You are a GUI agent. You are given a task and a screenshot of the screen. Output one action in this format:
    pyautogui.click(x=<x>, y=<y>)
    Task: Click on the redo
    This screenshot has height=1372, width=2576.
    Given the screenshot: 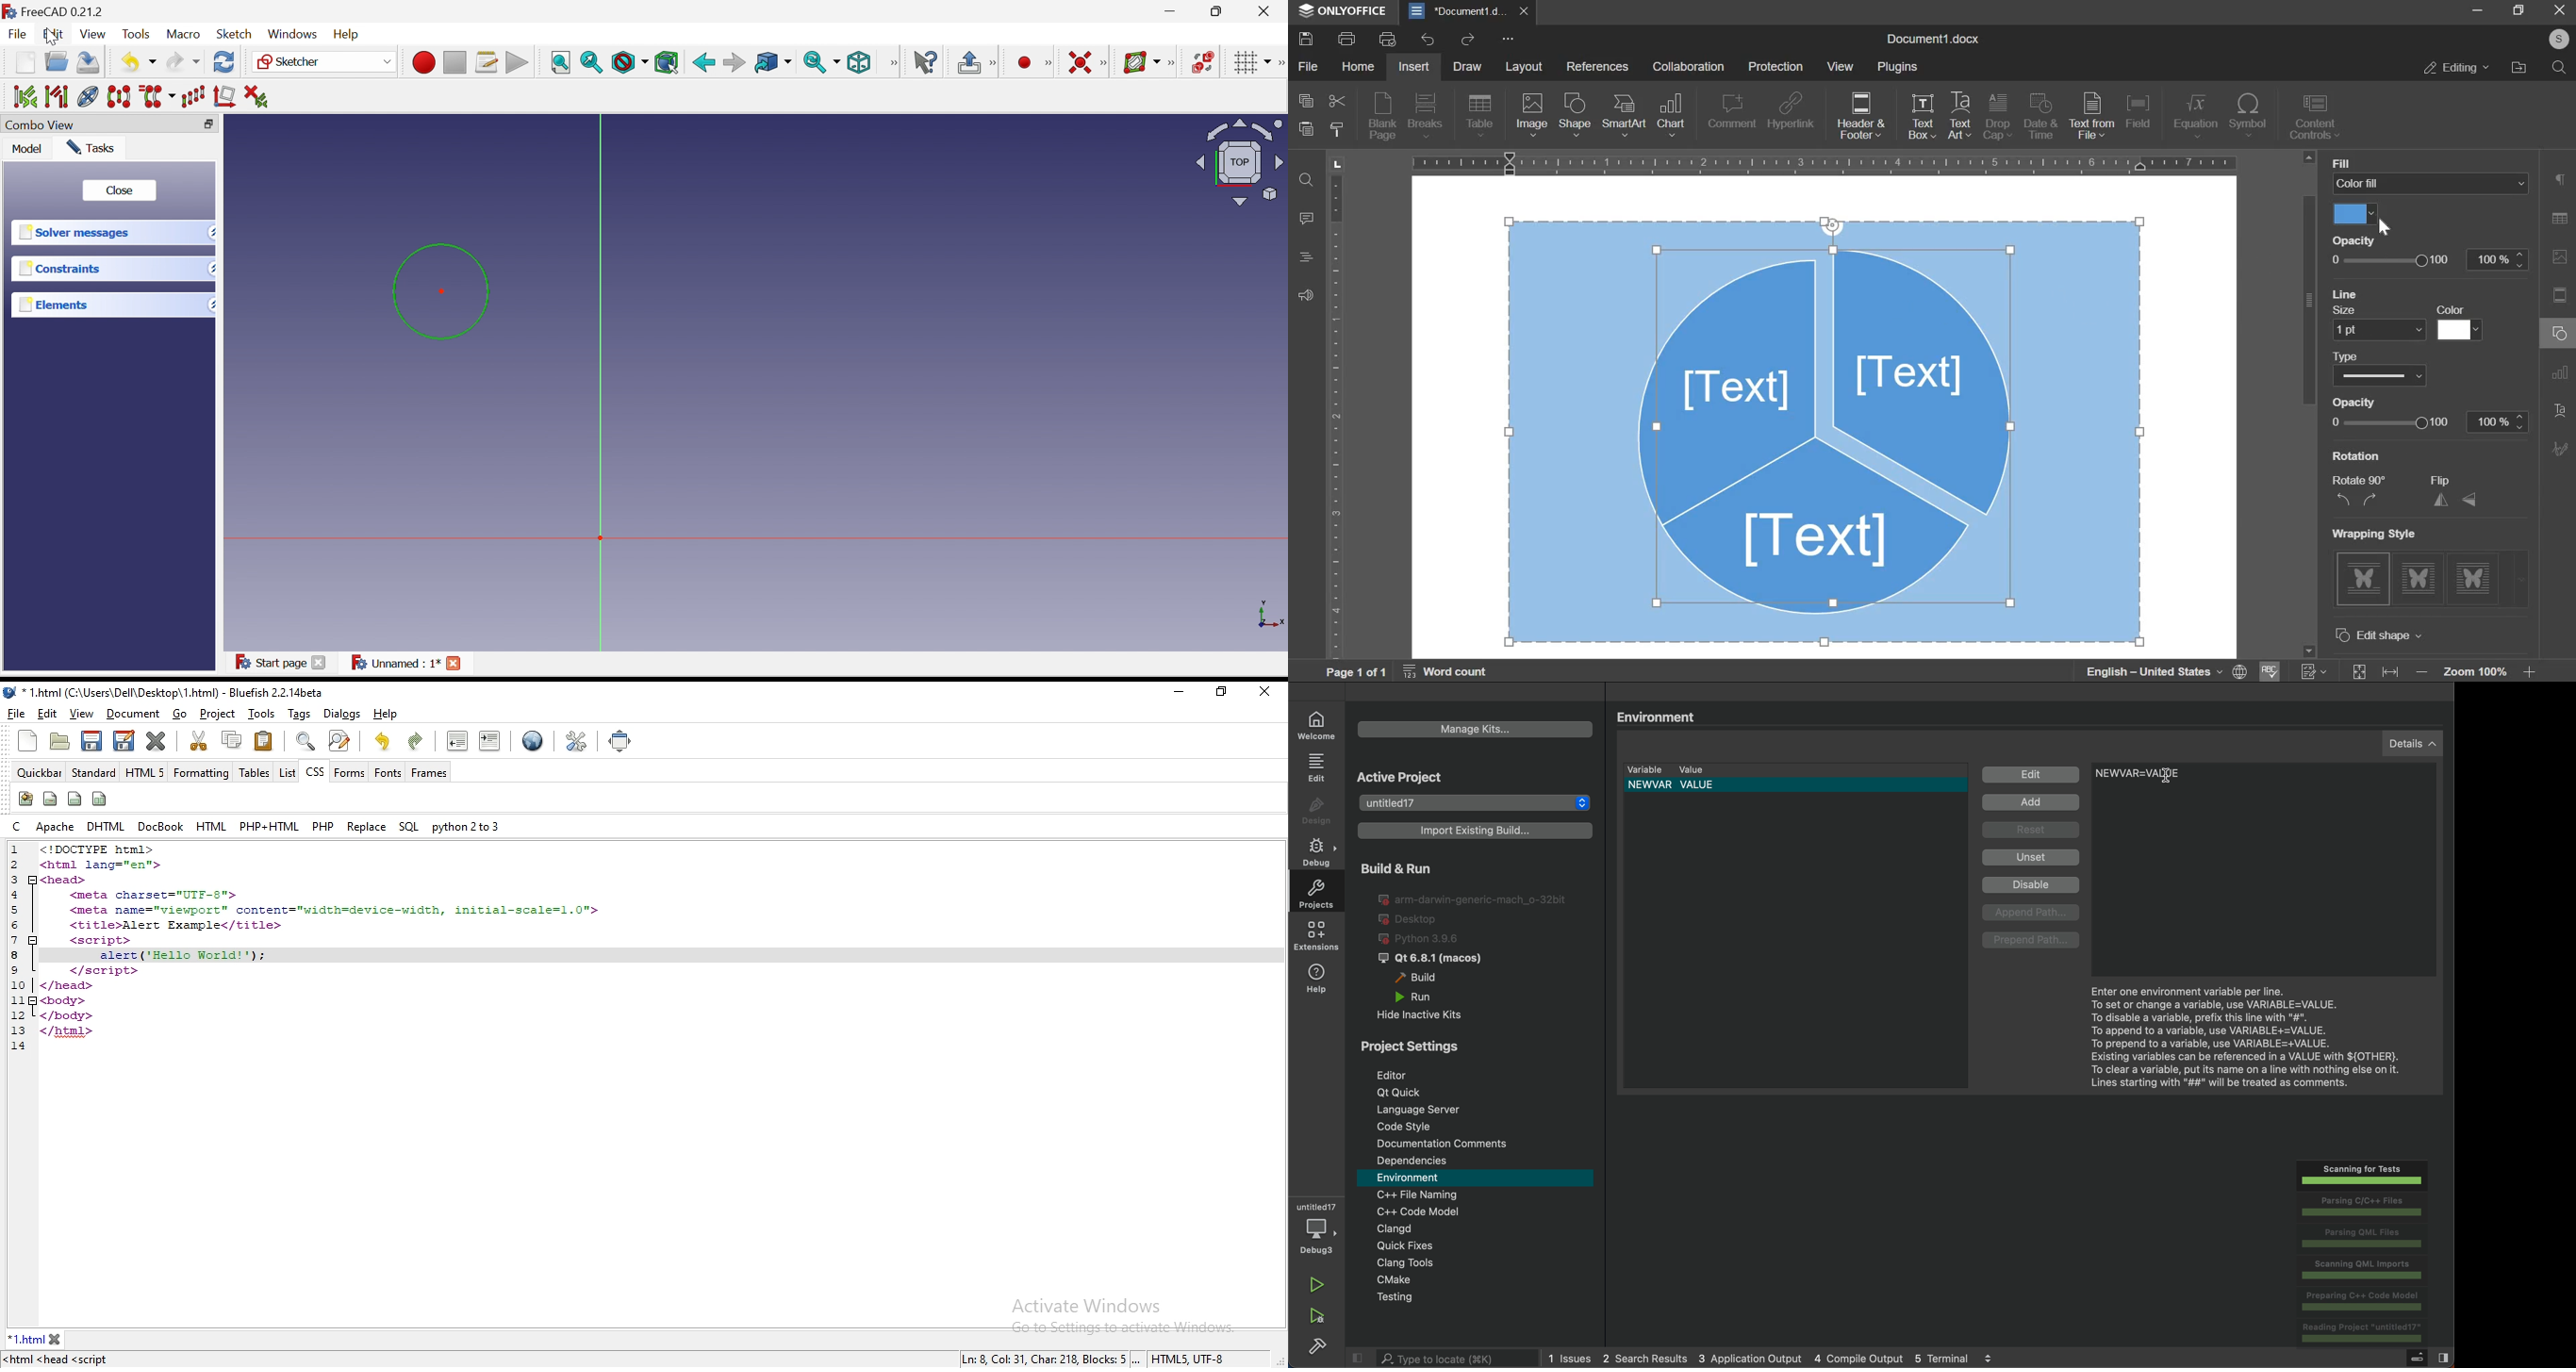 What is the action you would take?
    pyautogui.click(x=1470, y=39)
    